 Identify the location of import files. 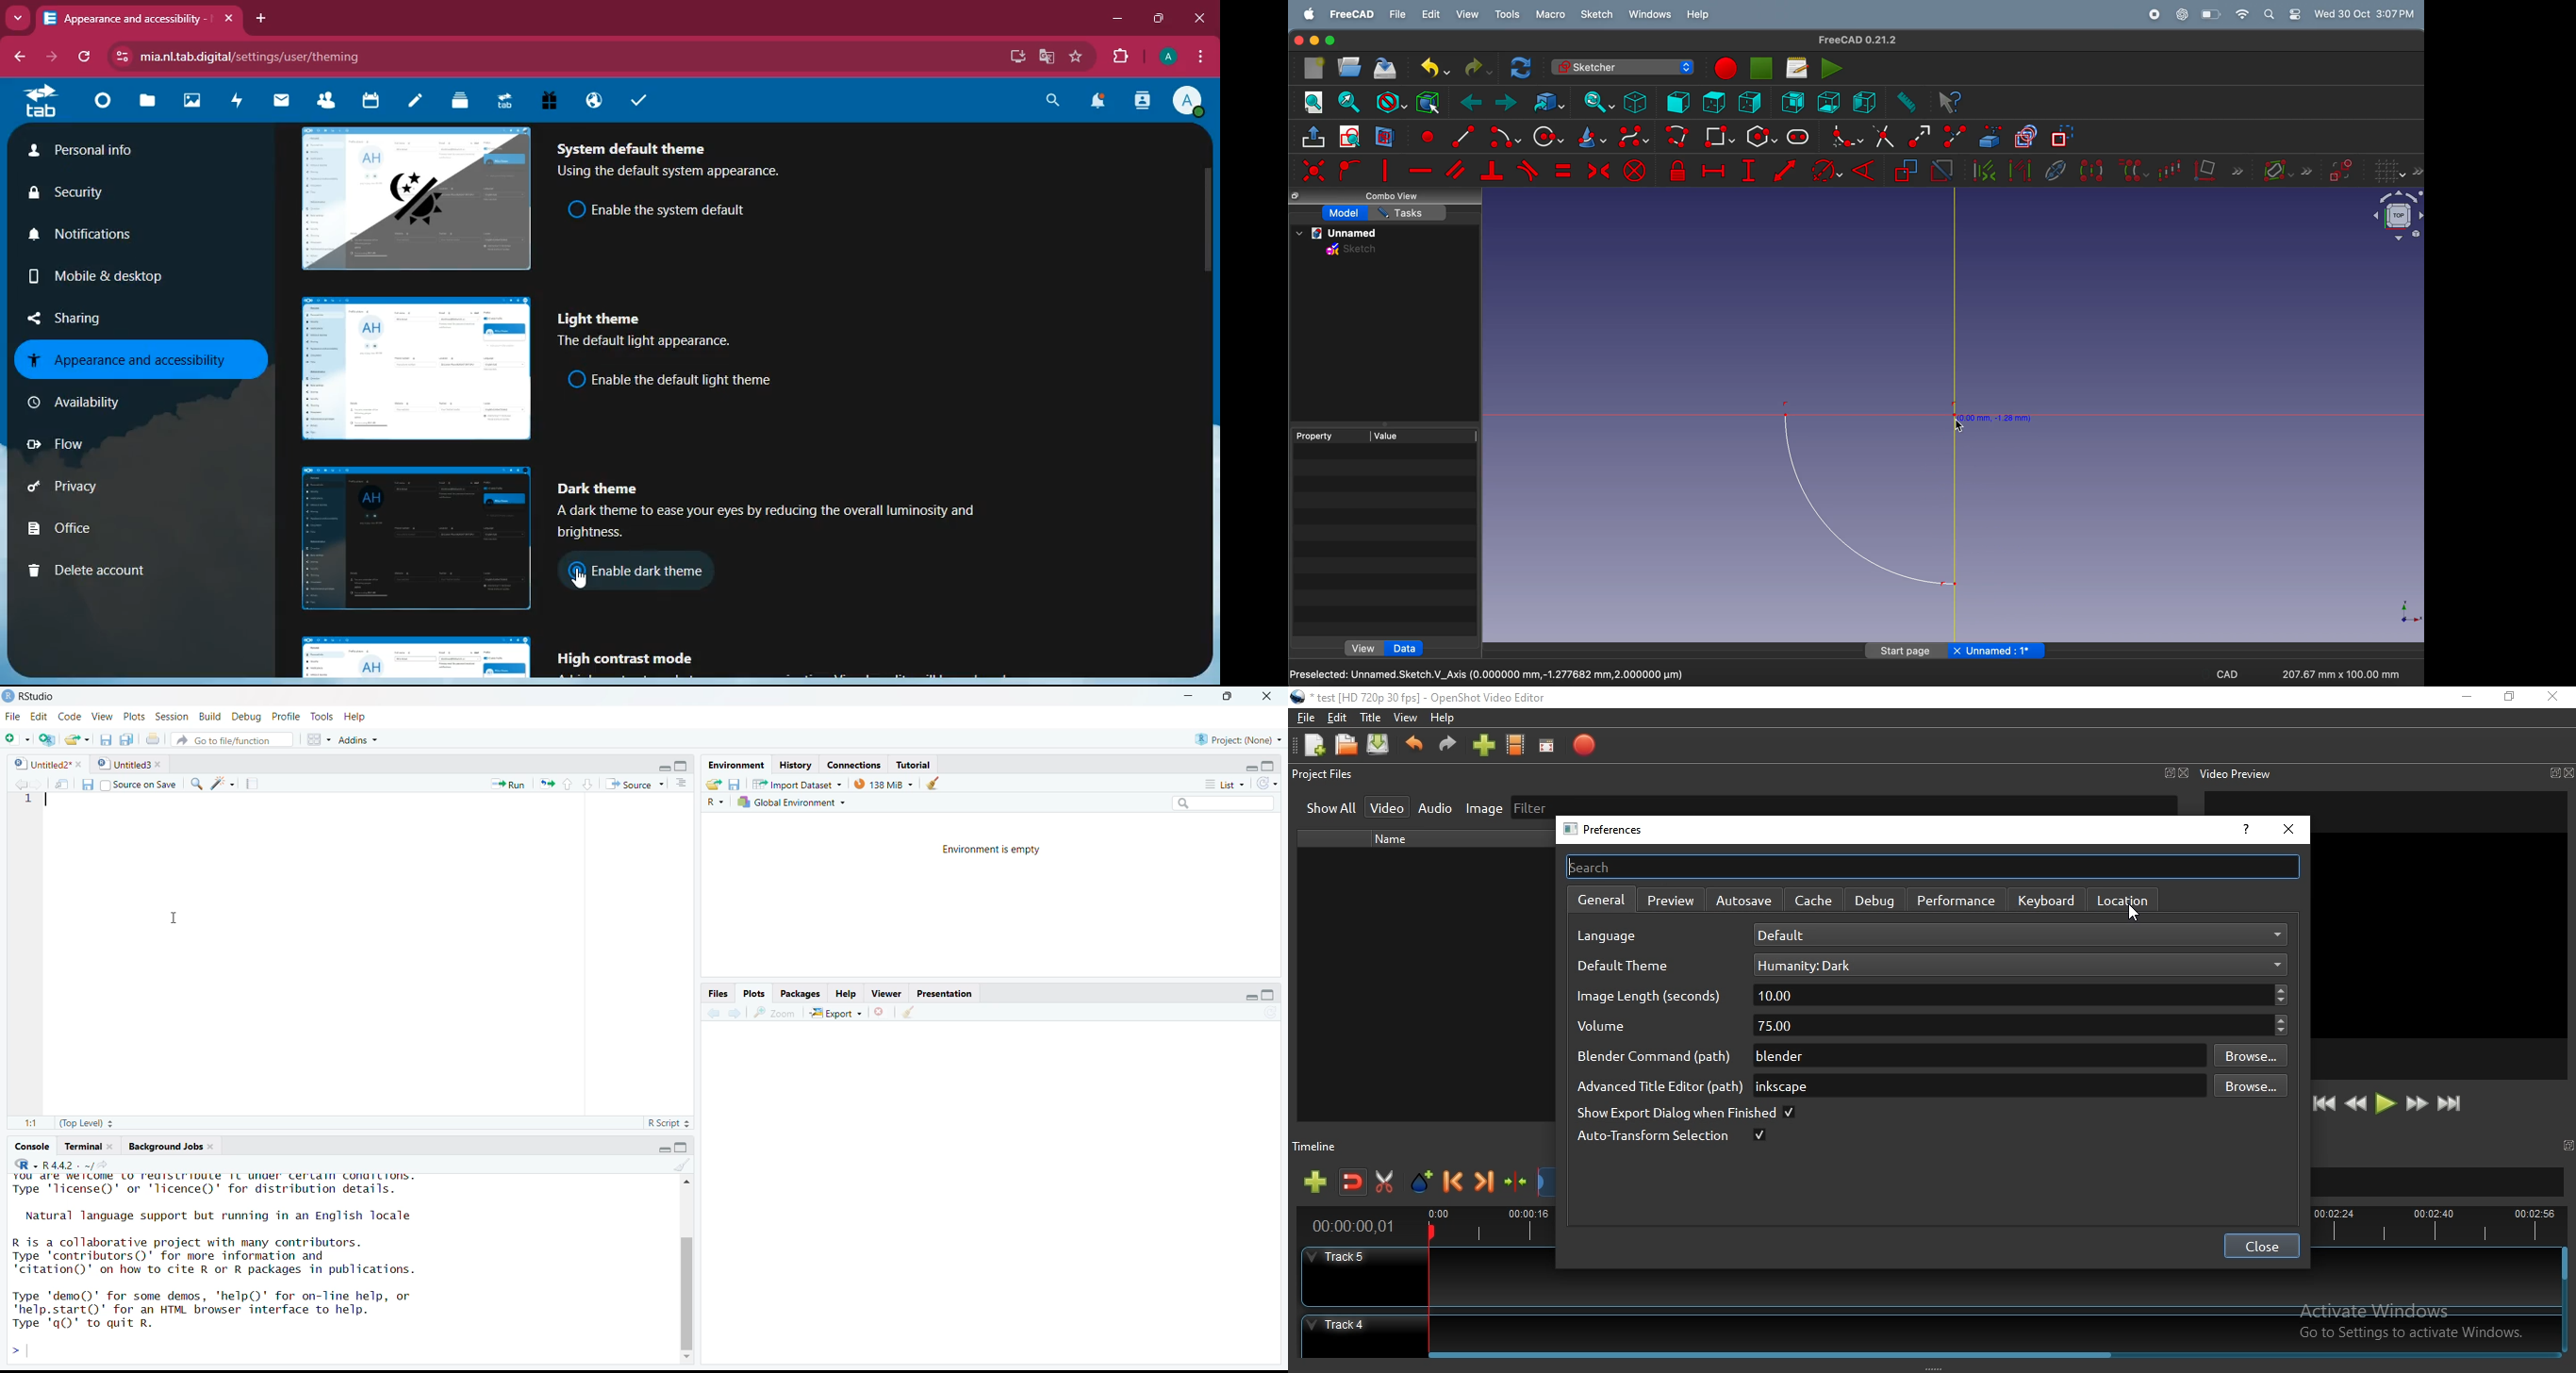
(1482, 748).